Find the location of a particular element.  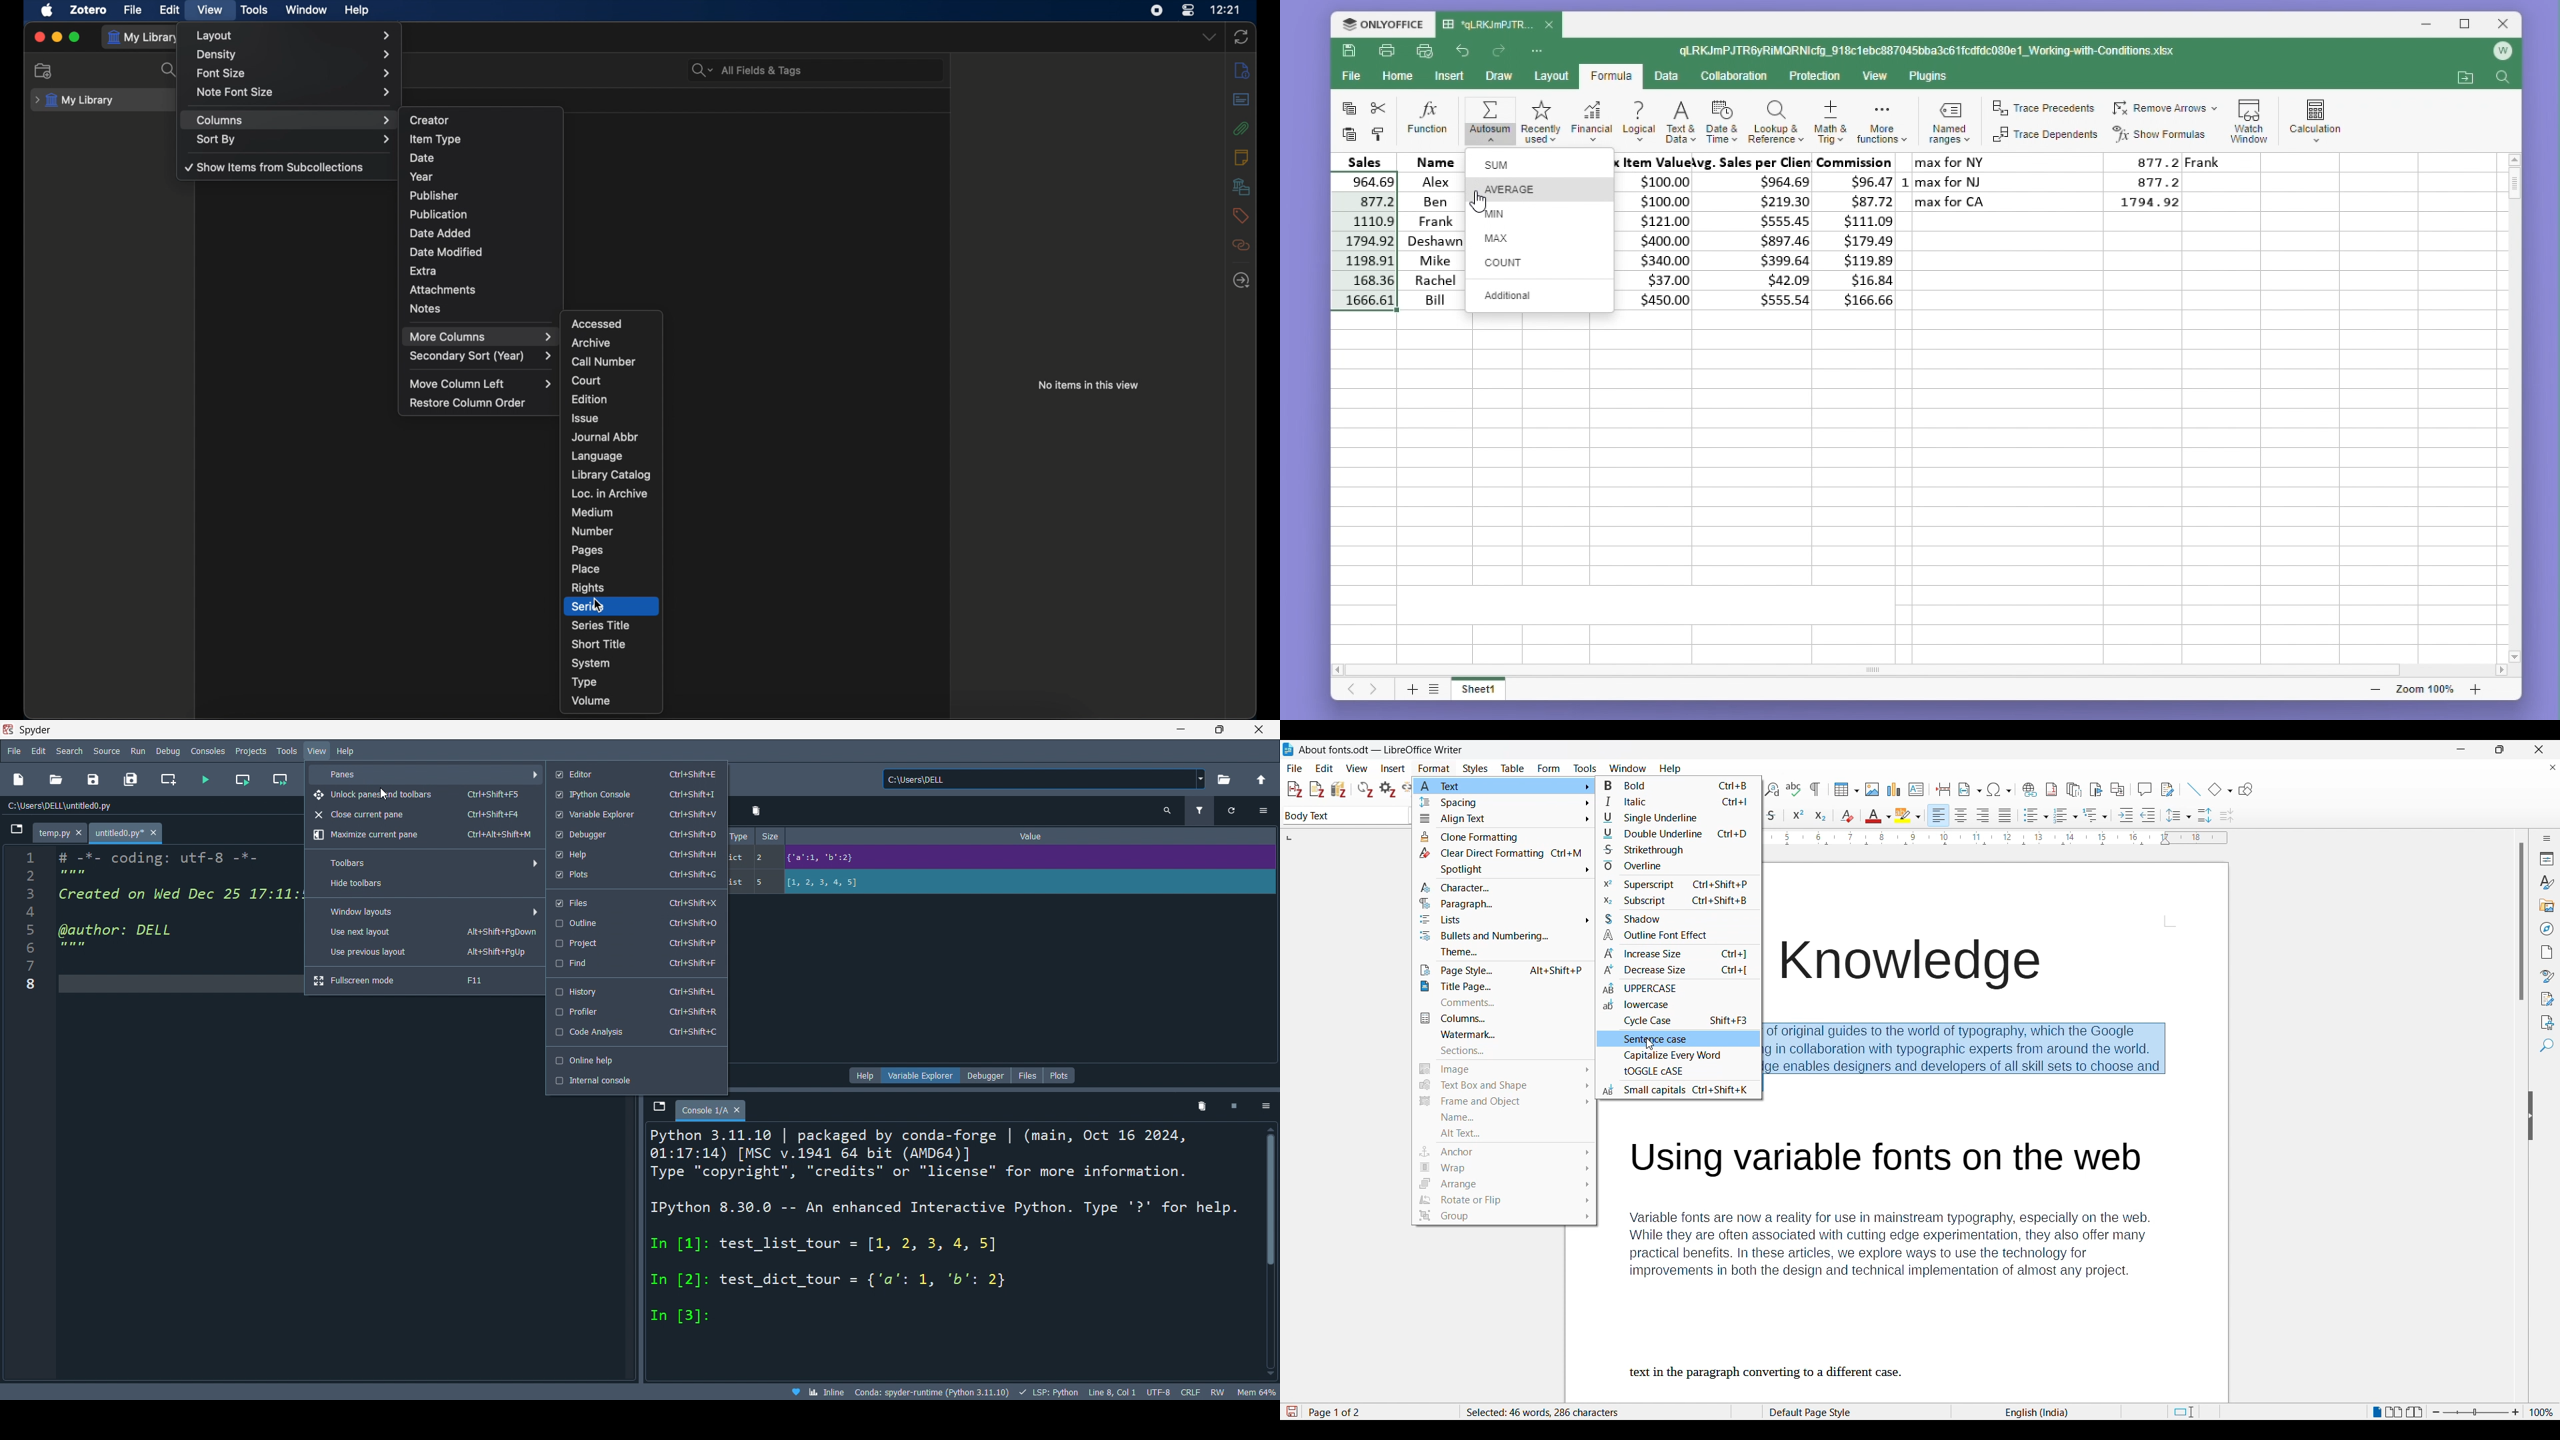

Outline font effect is located at coordinates (1679, 935).